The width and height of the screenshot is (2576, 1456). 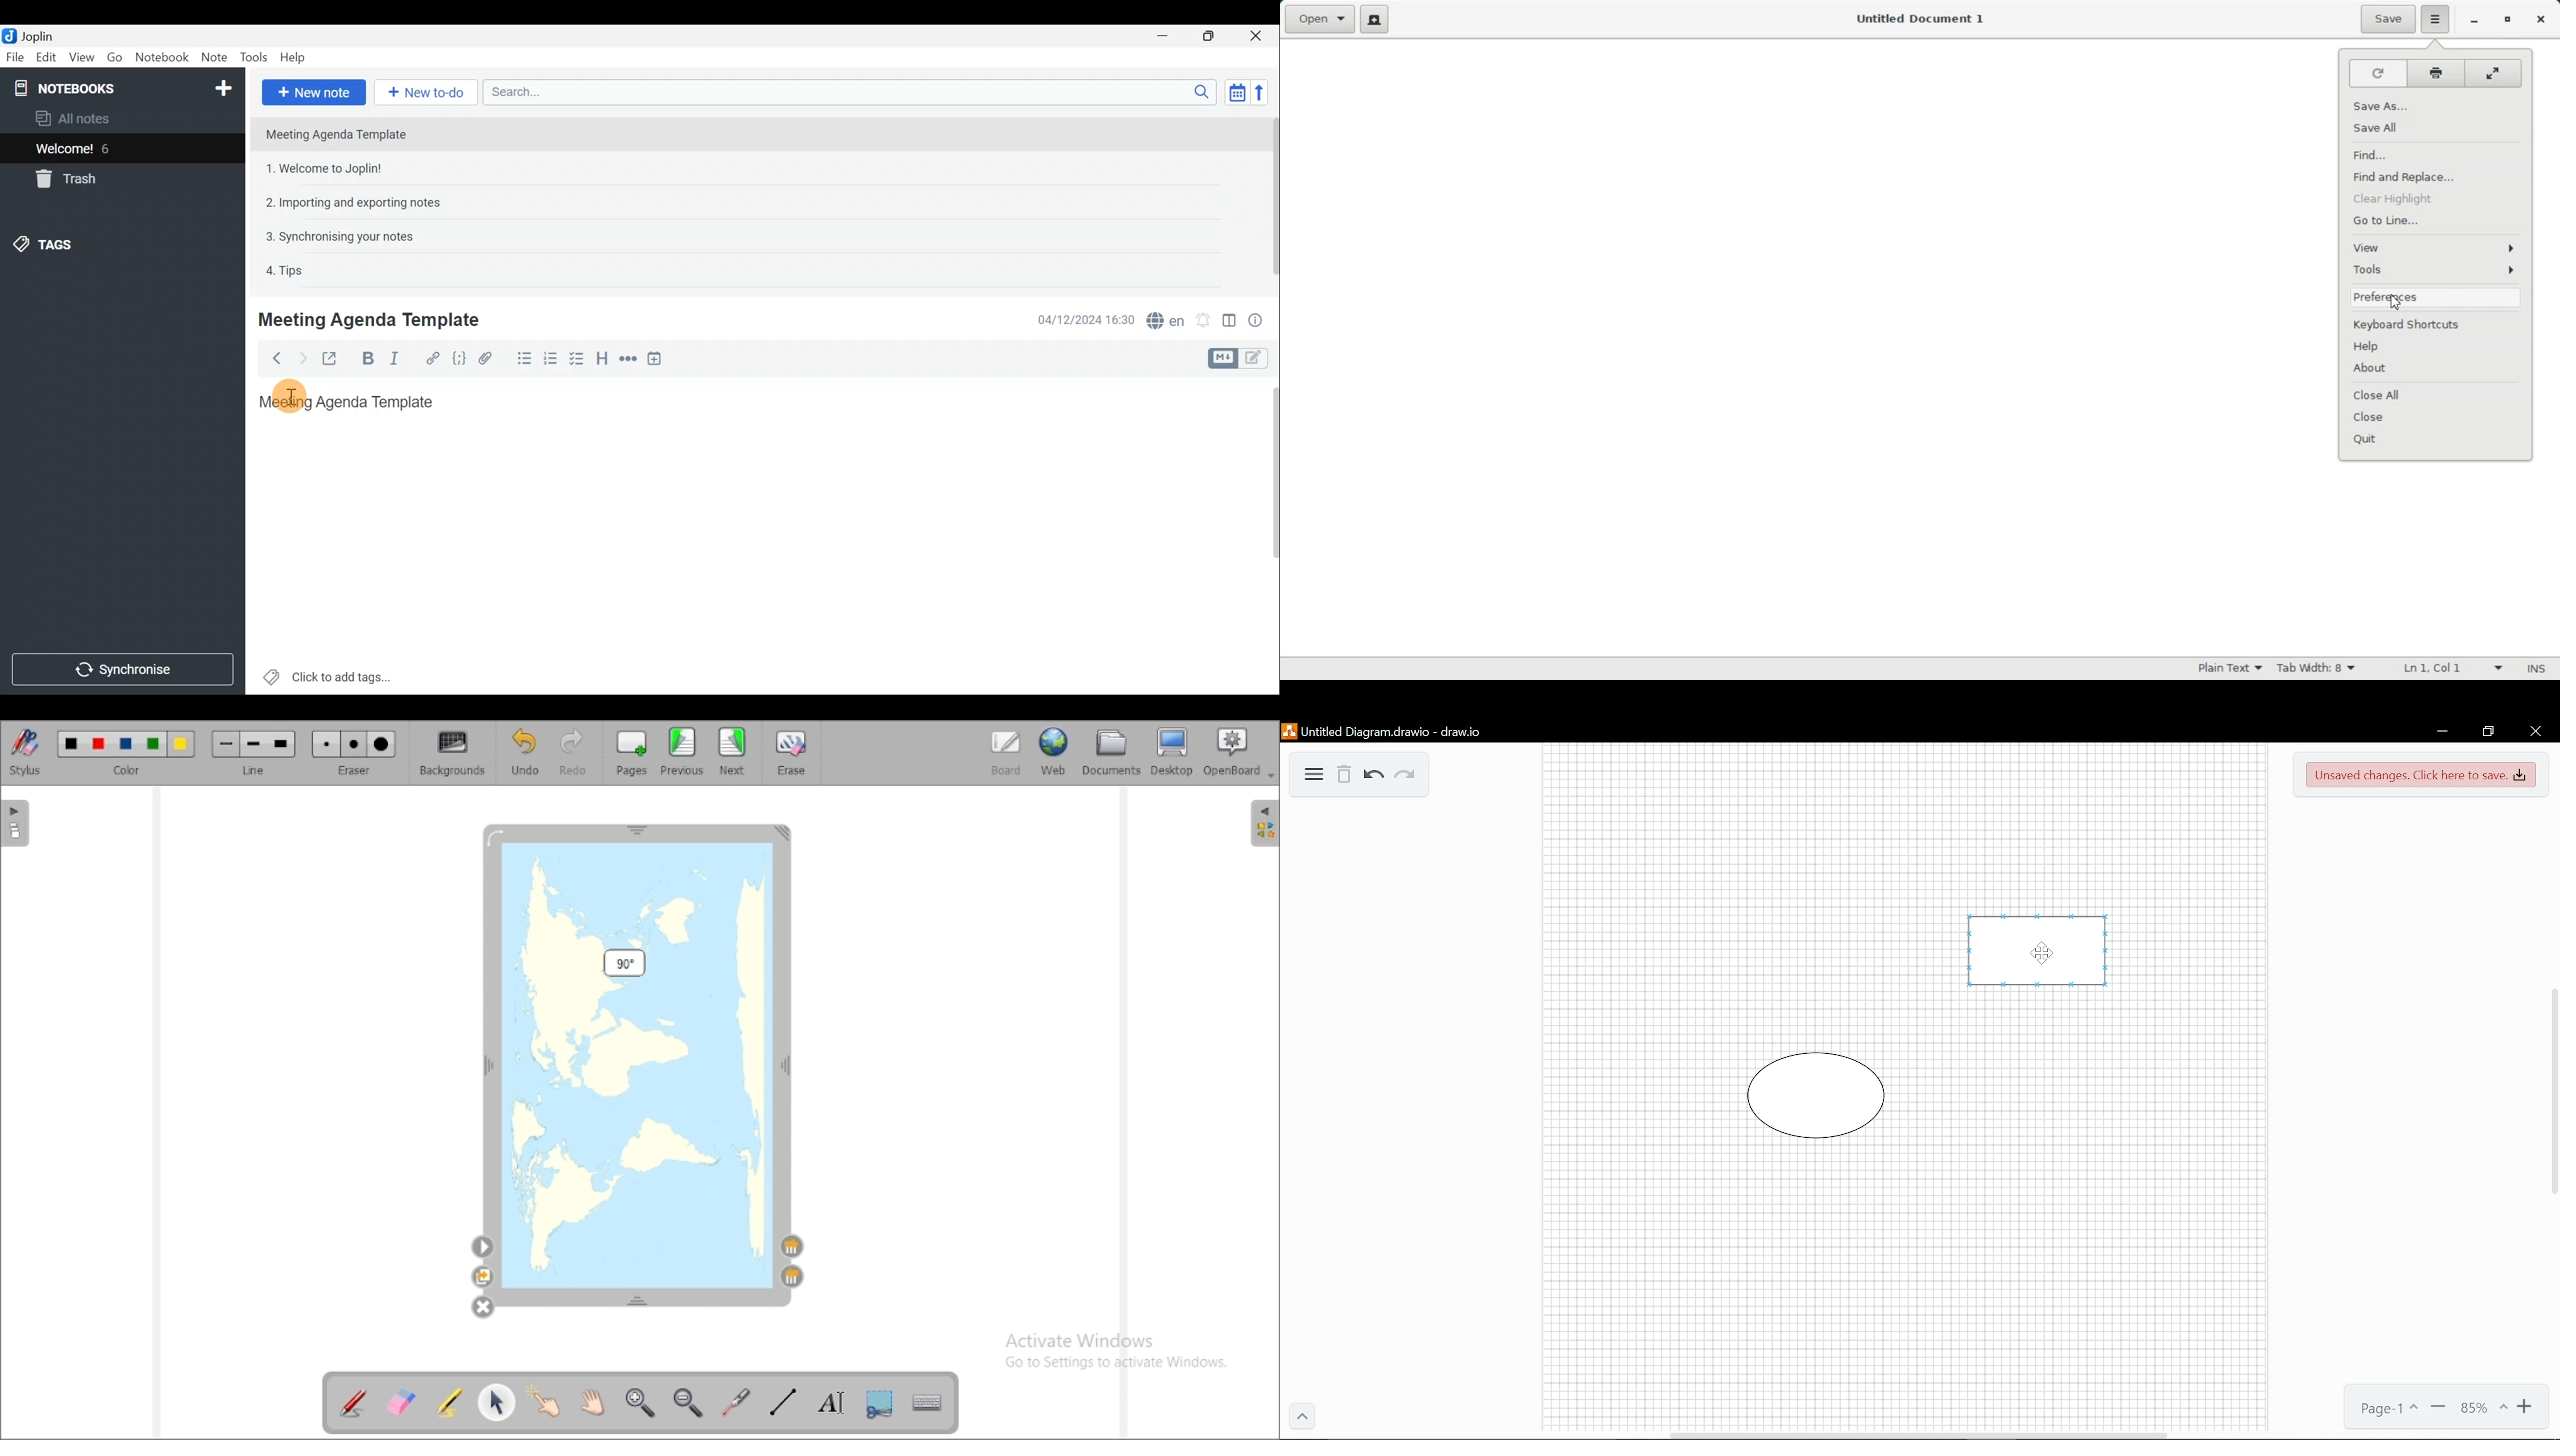 I want to click on Meeting Agenda Template, so click(x=371, y=319).